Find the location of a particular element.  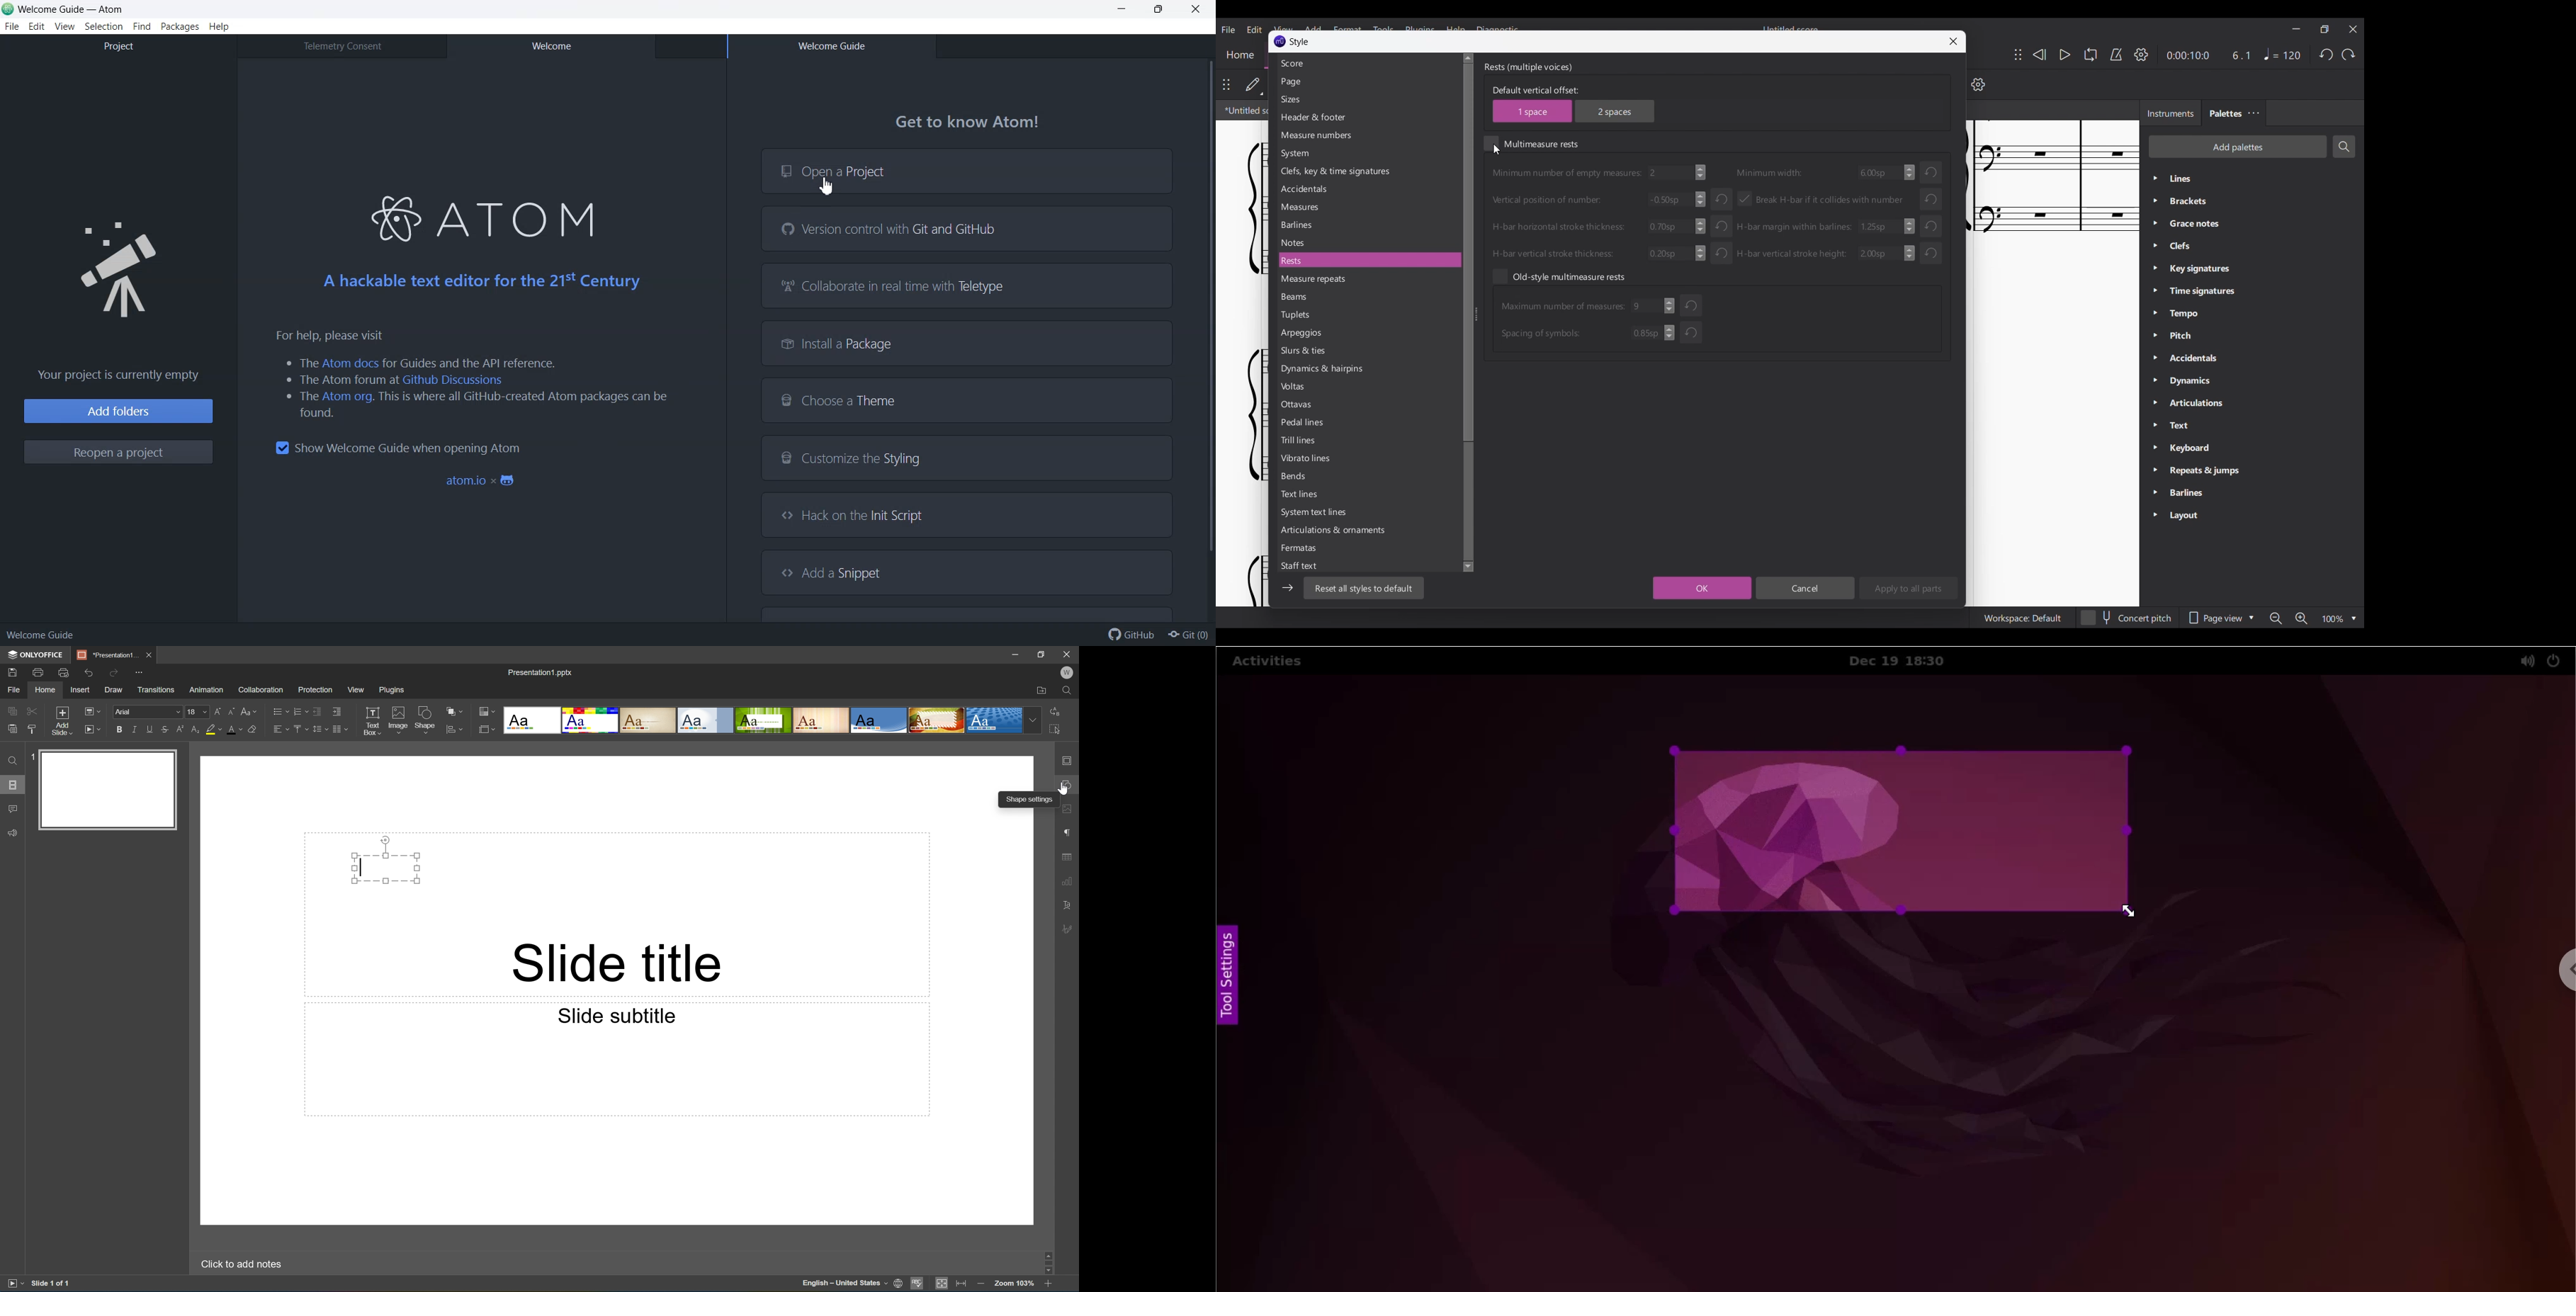

Barlines is located at coordinates (1368, 225).